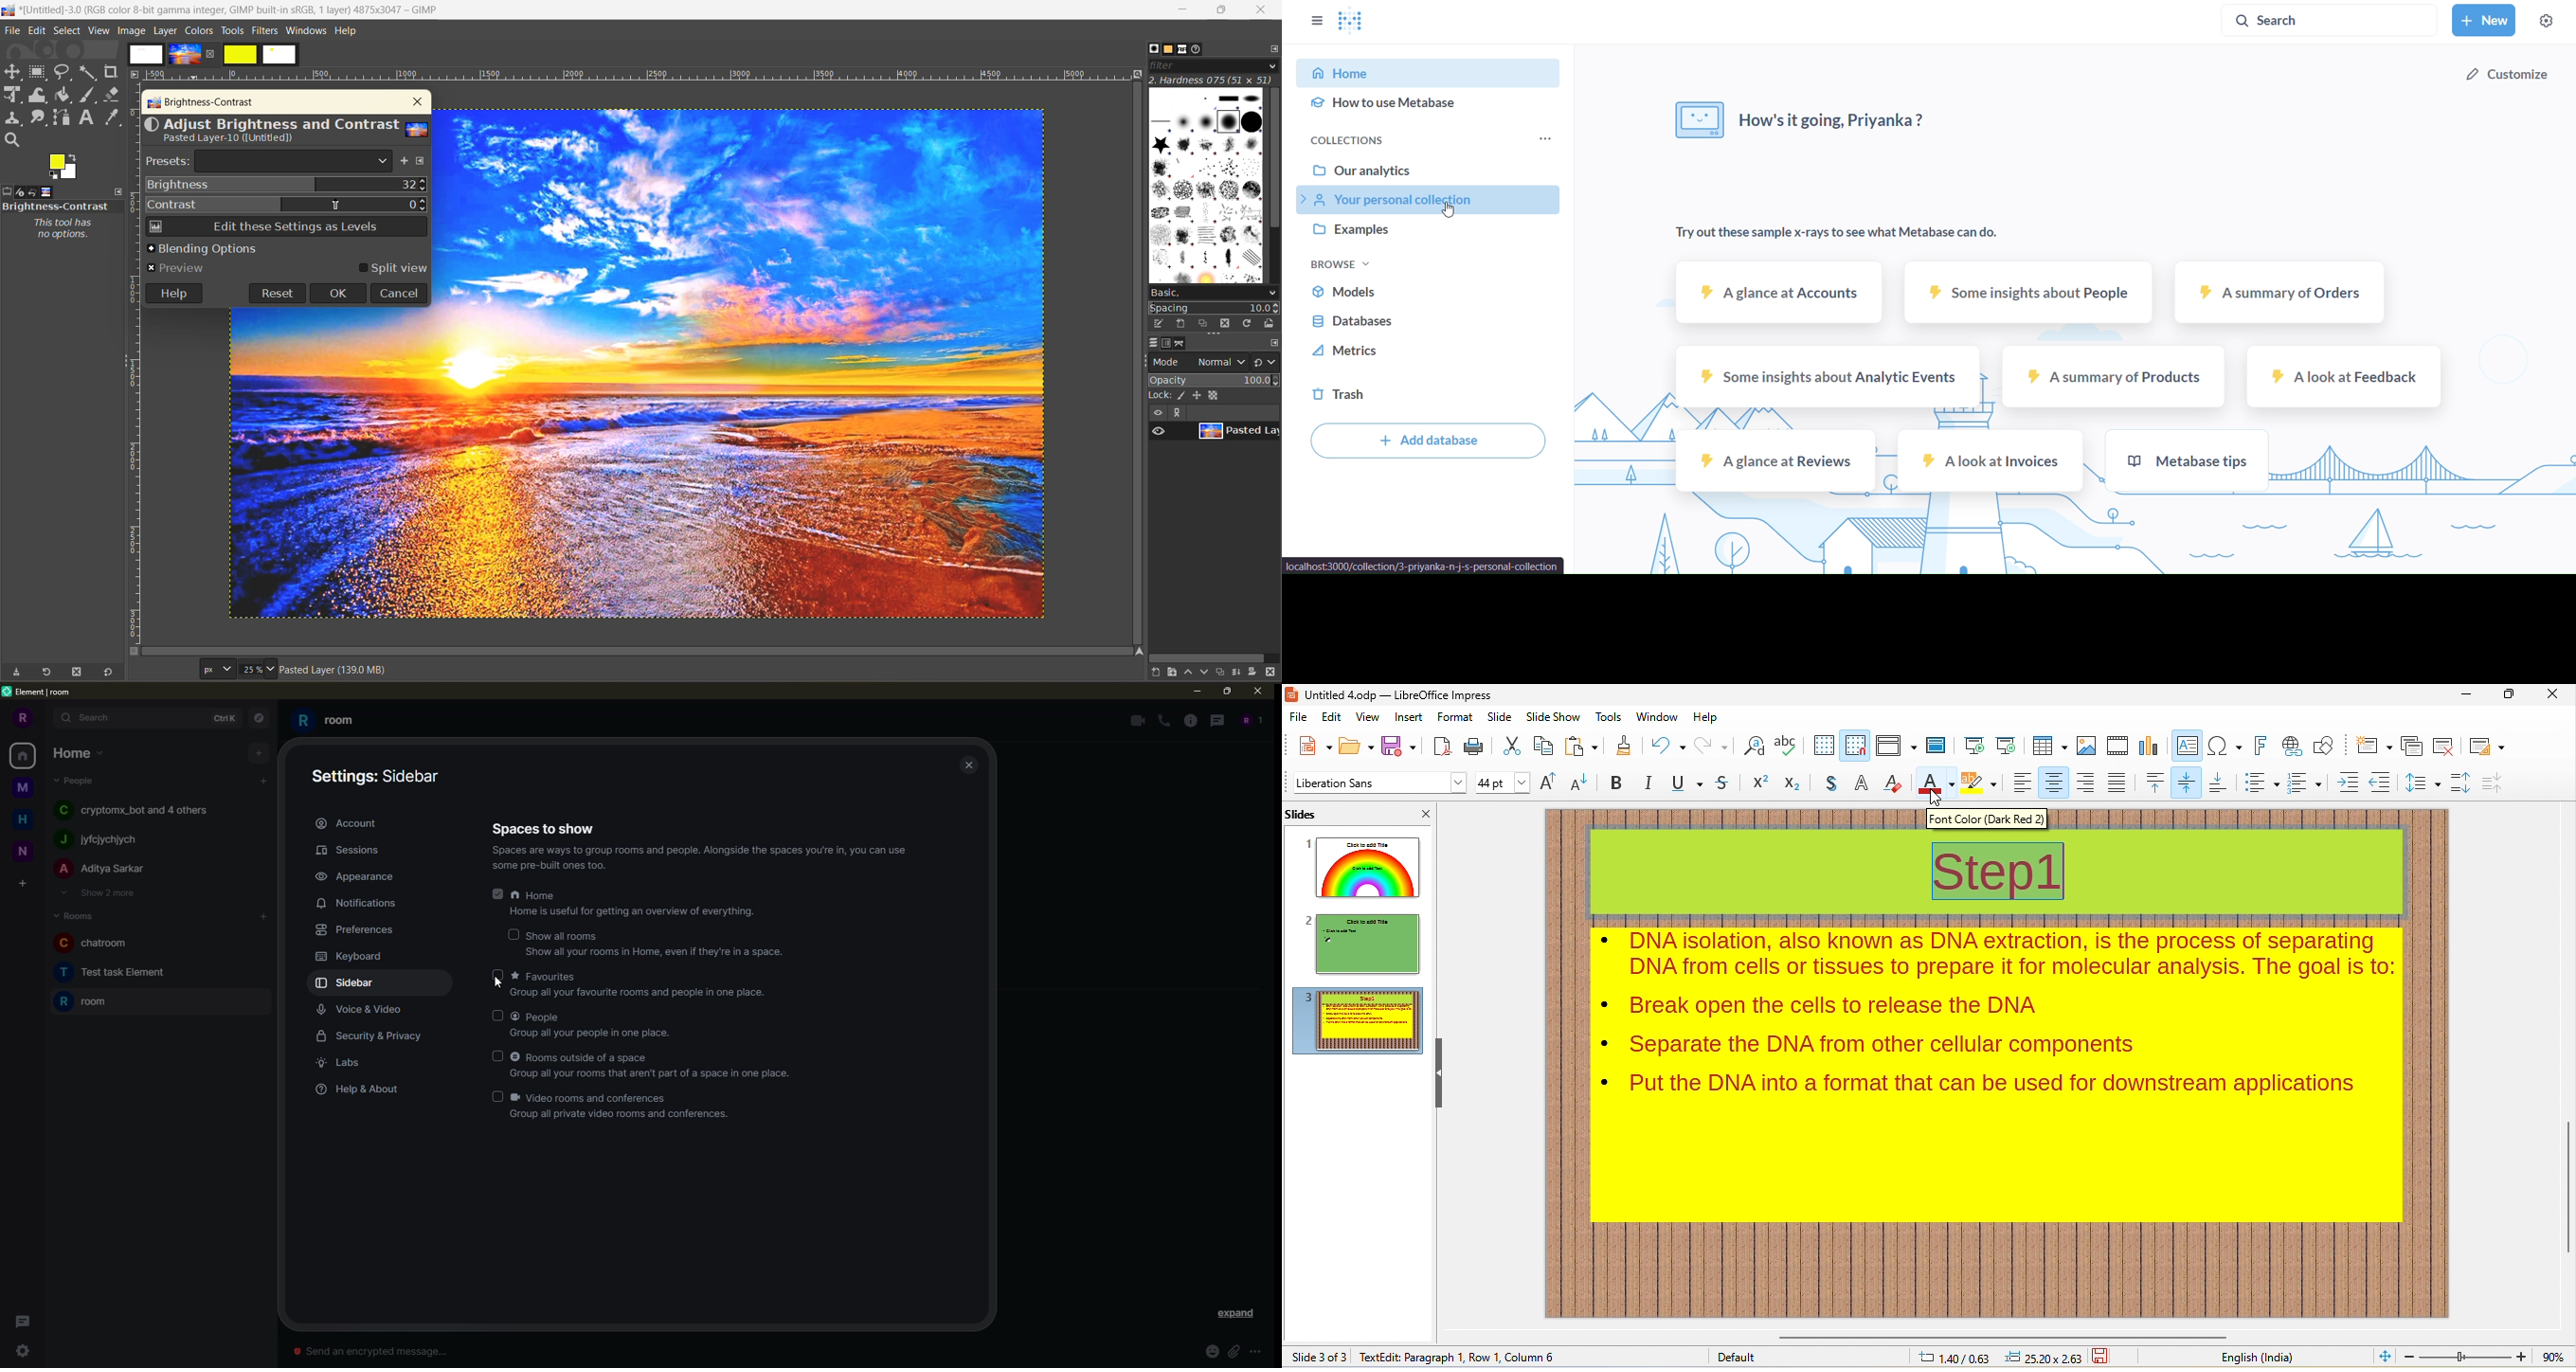  Describe the element at coordinates (2330, 22) in the screenshot. I see `search ` at that location.